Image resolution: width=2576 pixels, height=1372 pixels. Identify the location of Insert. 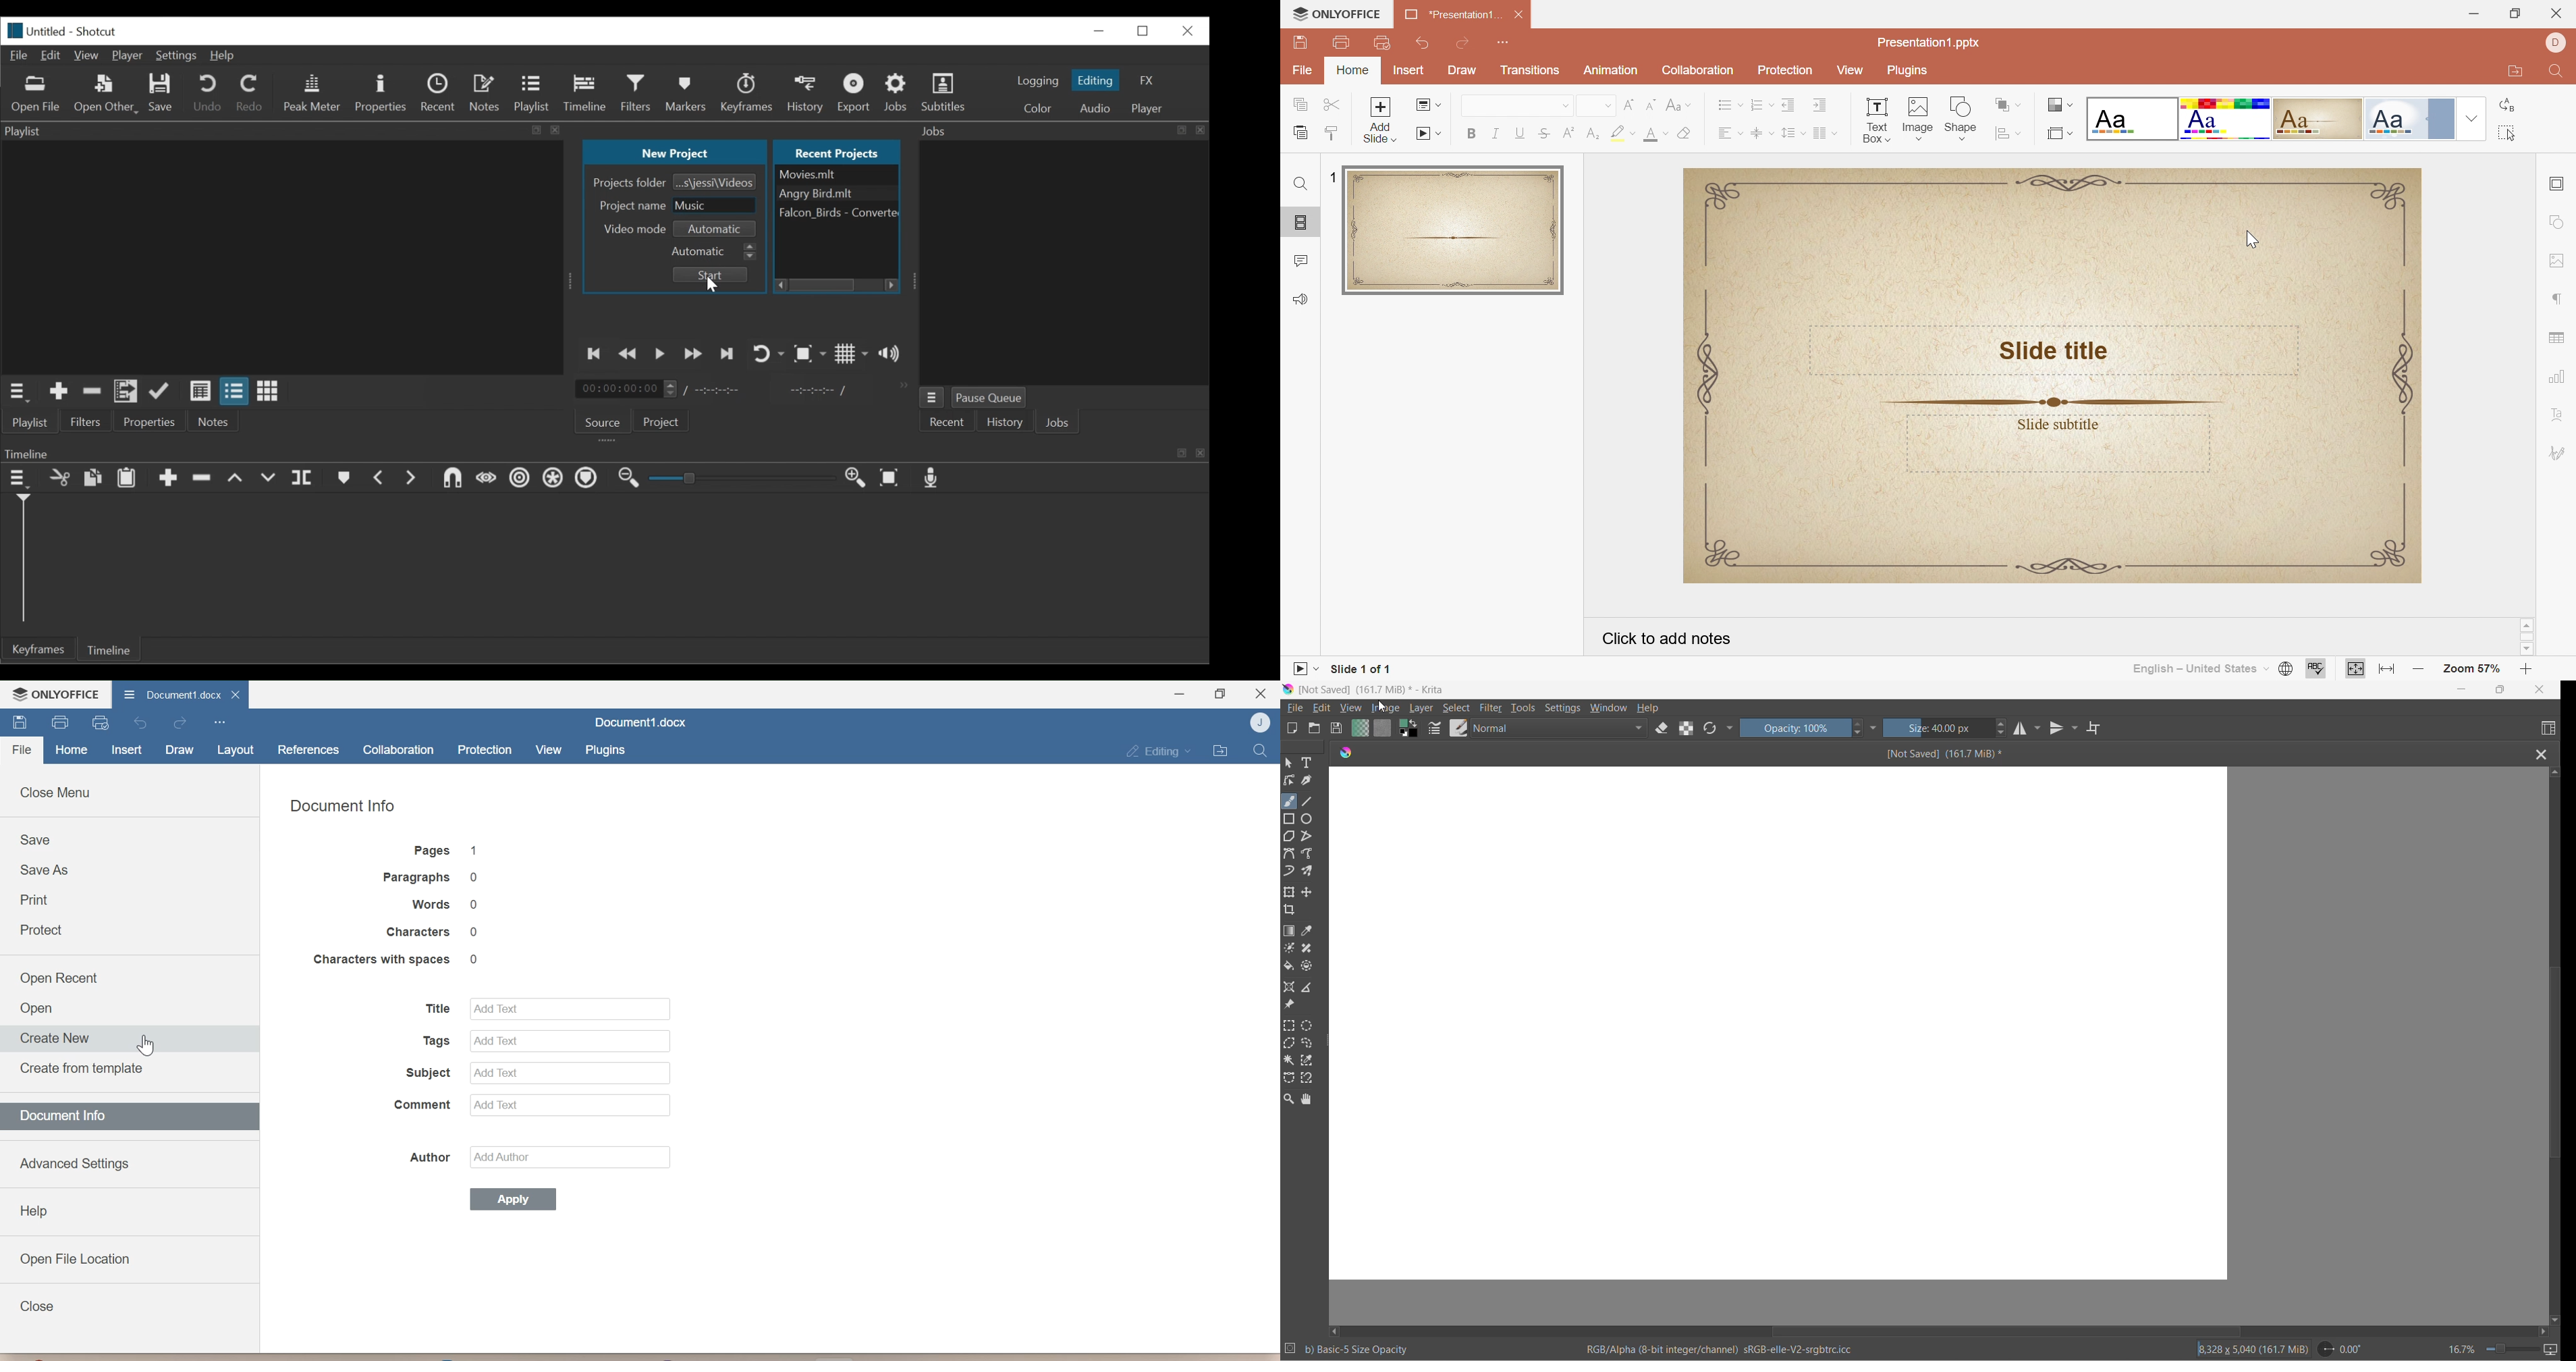
(1409, 69).